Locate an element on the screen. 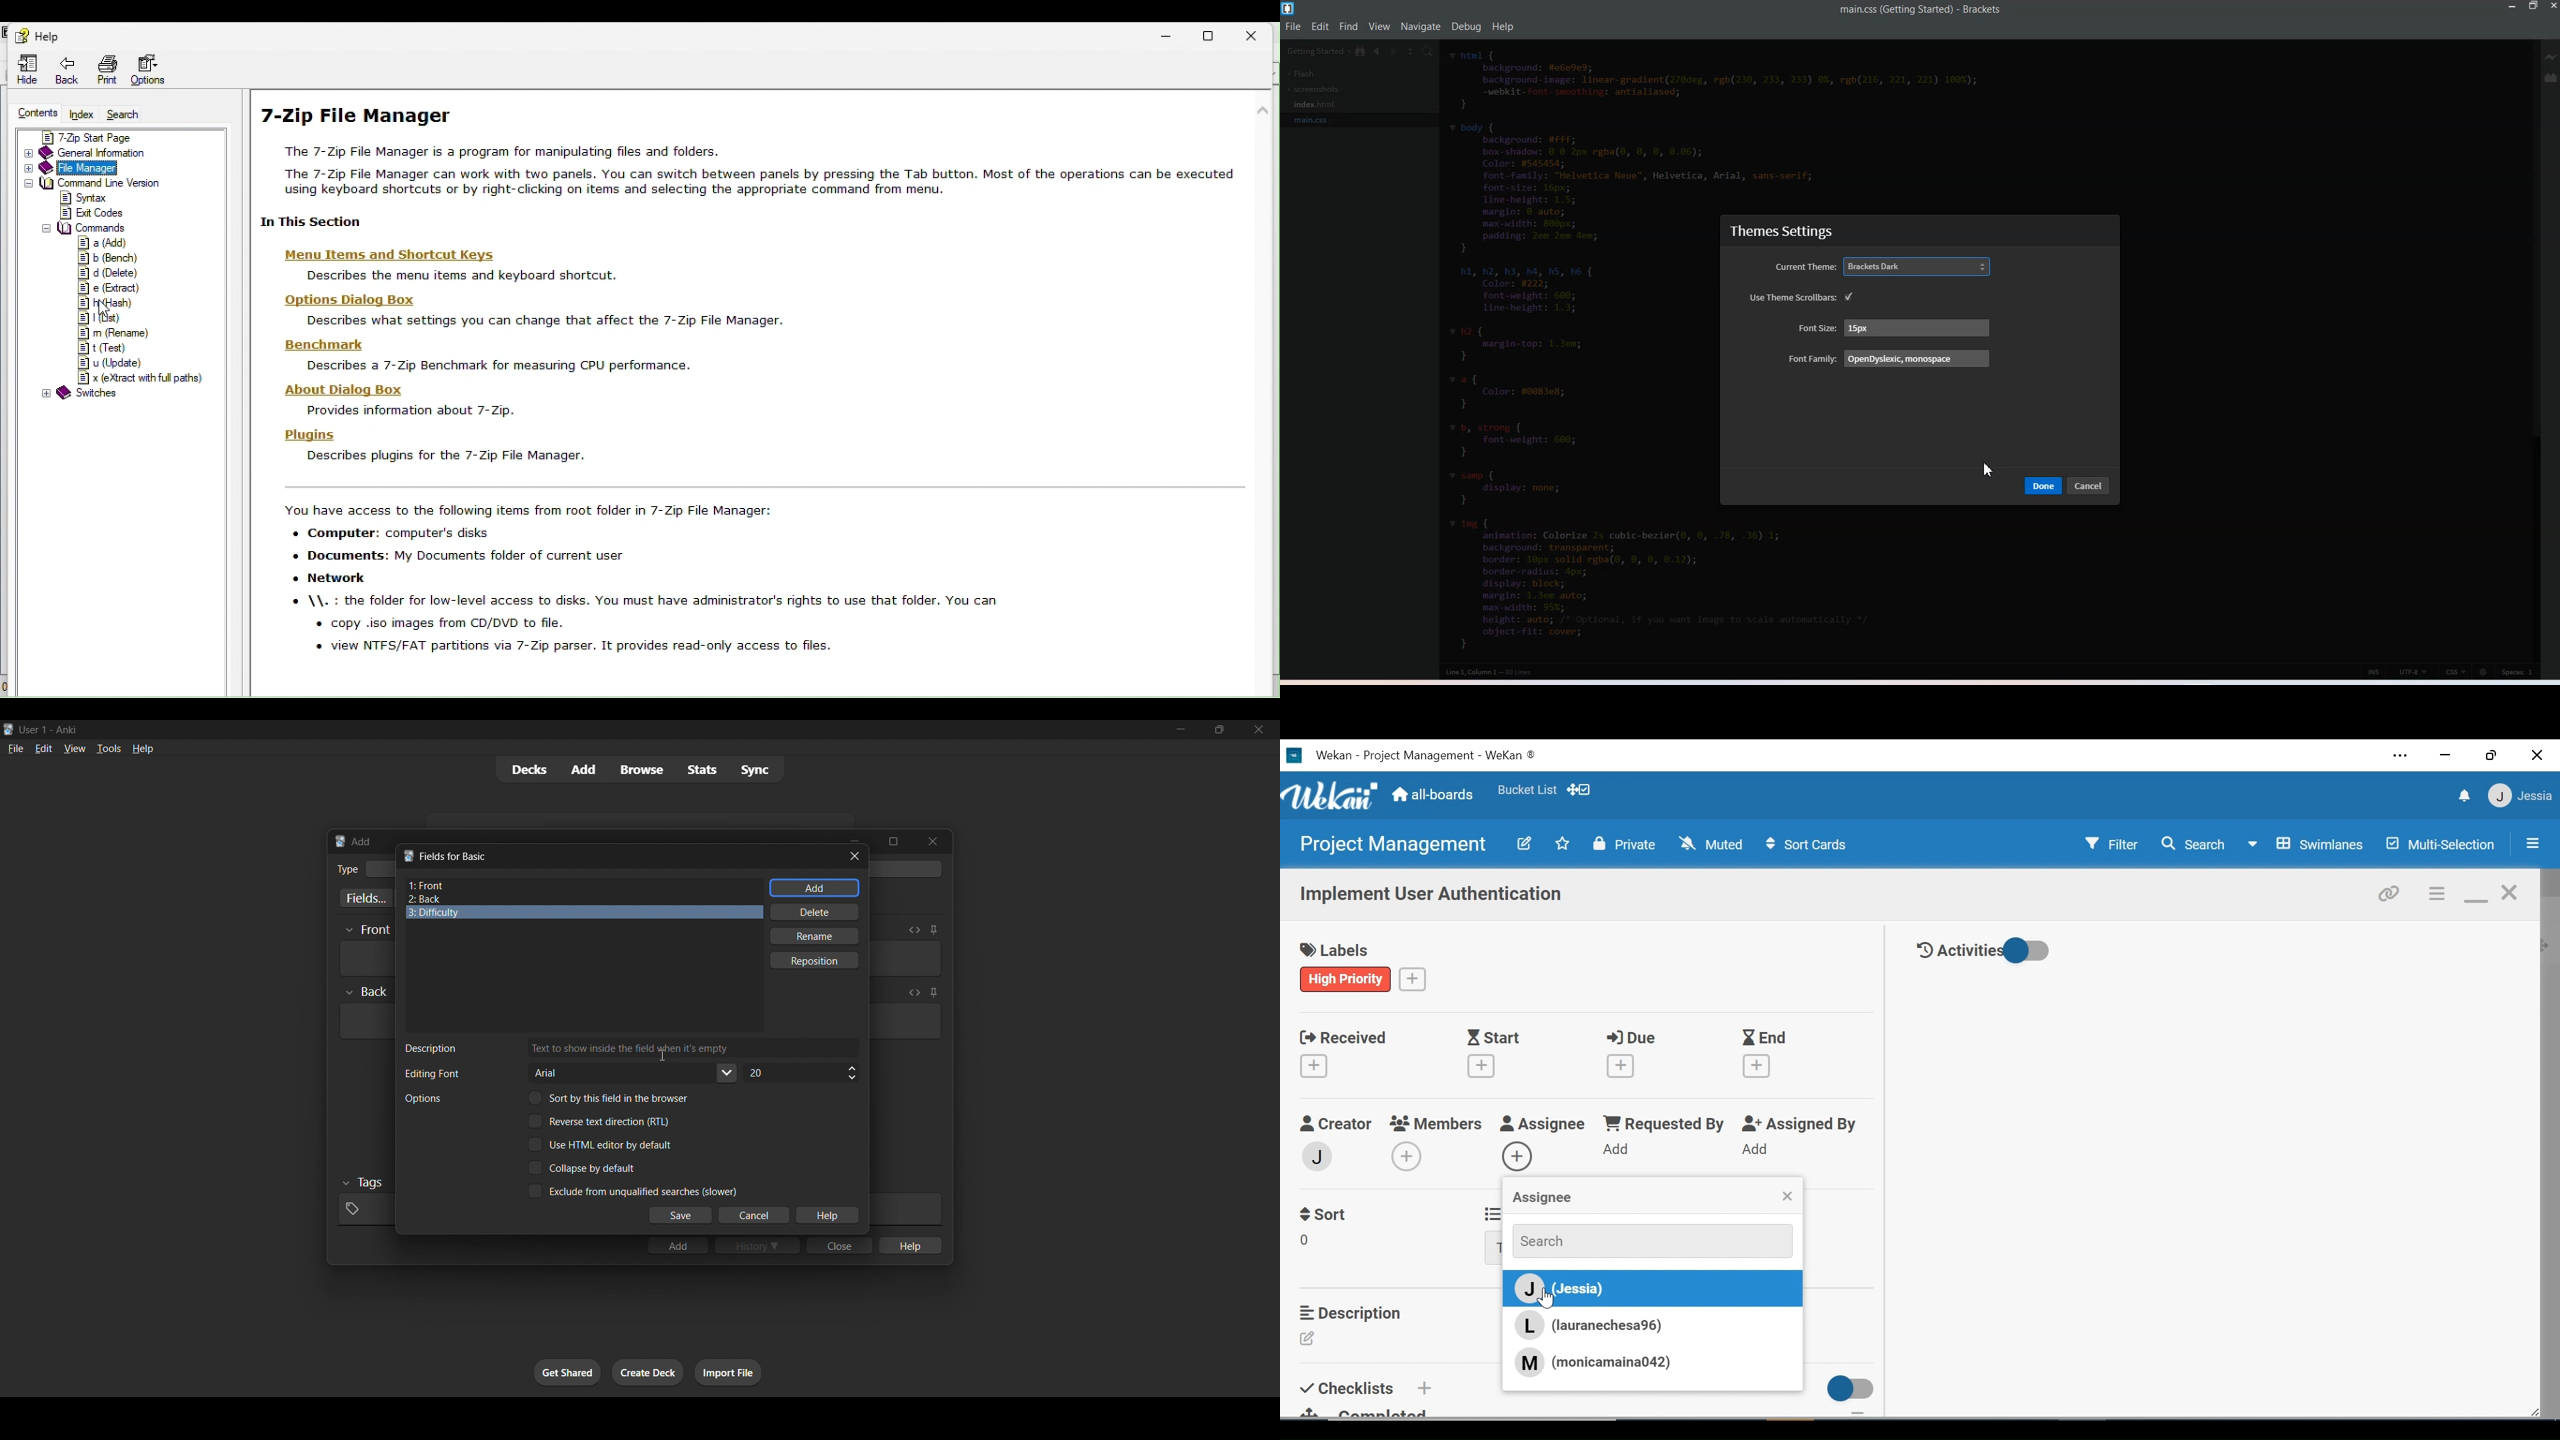 The image size is (2576, 1456). add title bar is located at coordinates (362, 841).